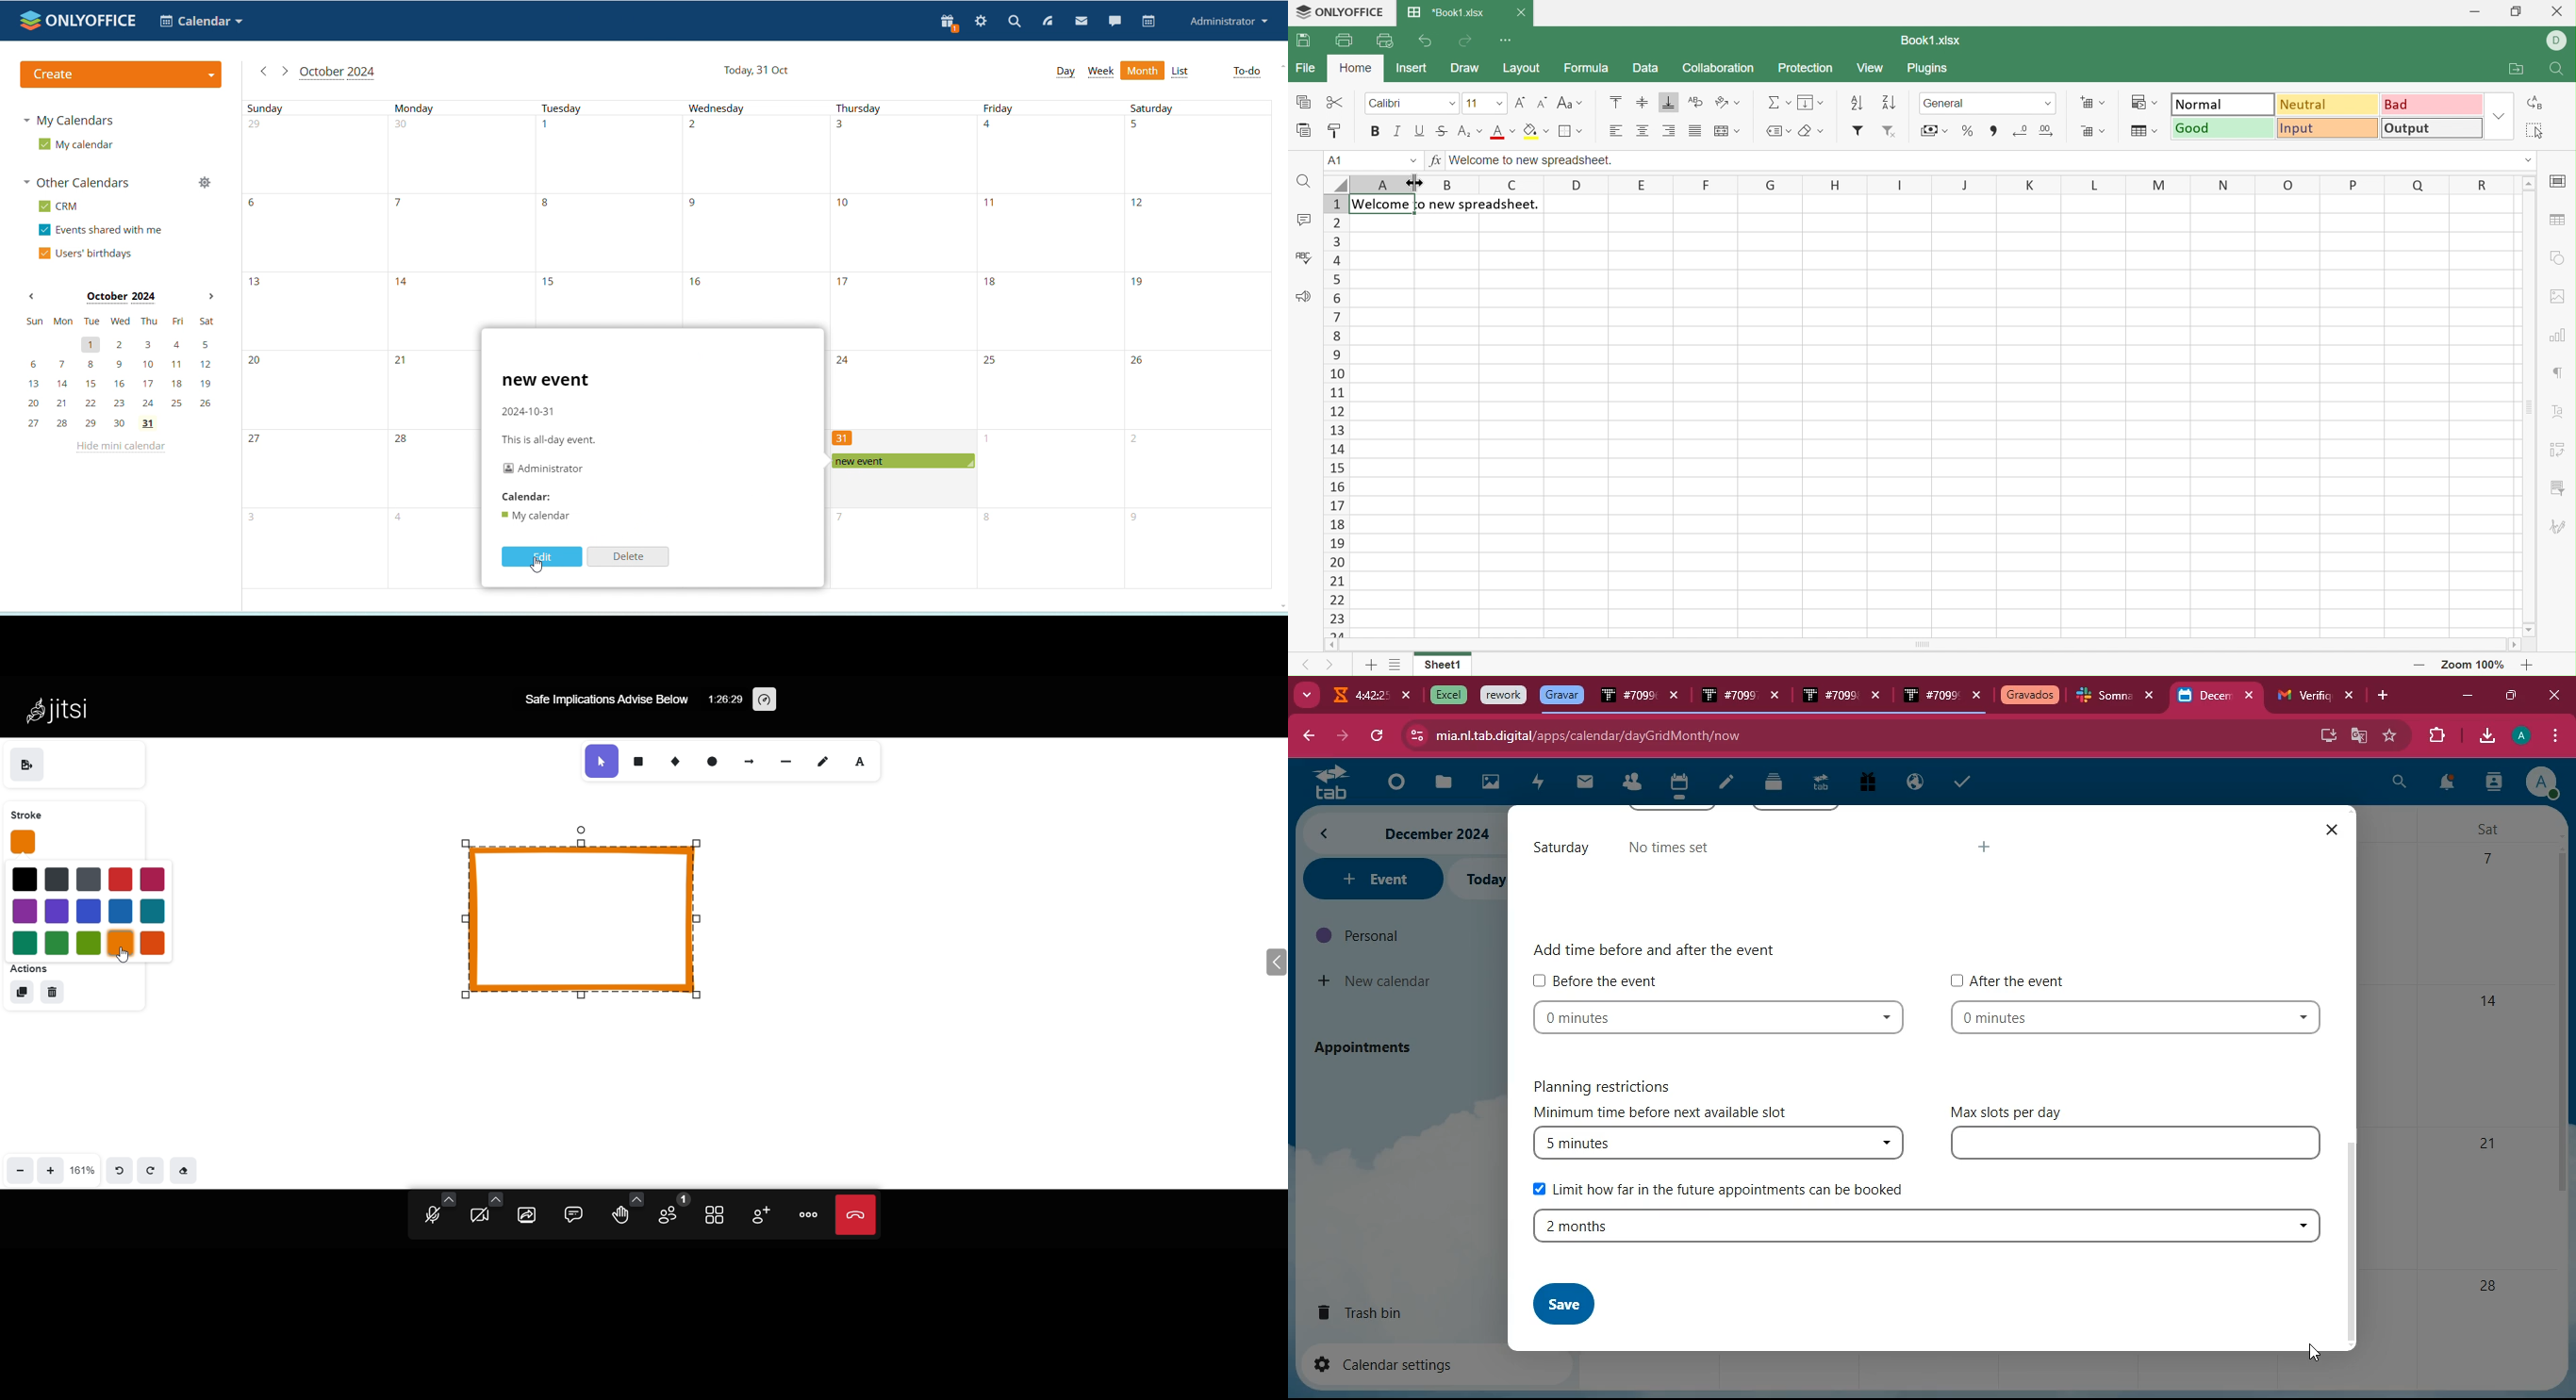 The image size is (2576, 1400). Describe the element at coordinates (1392, 783) in the screenshot. I see `beginning` at that location.